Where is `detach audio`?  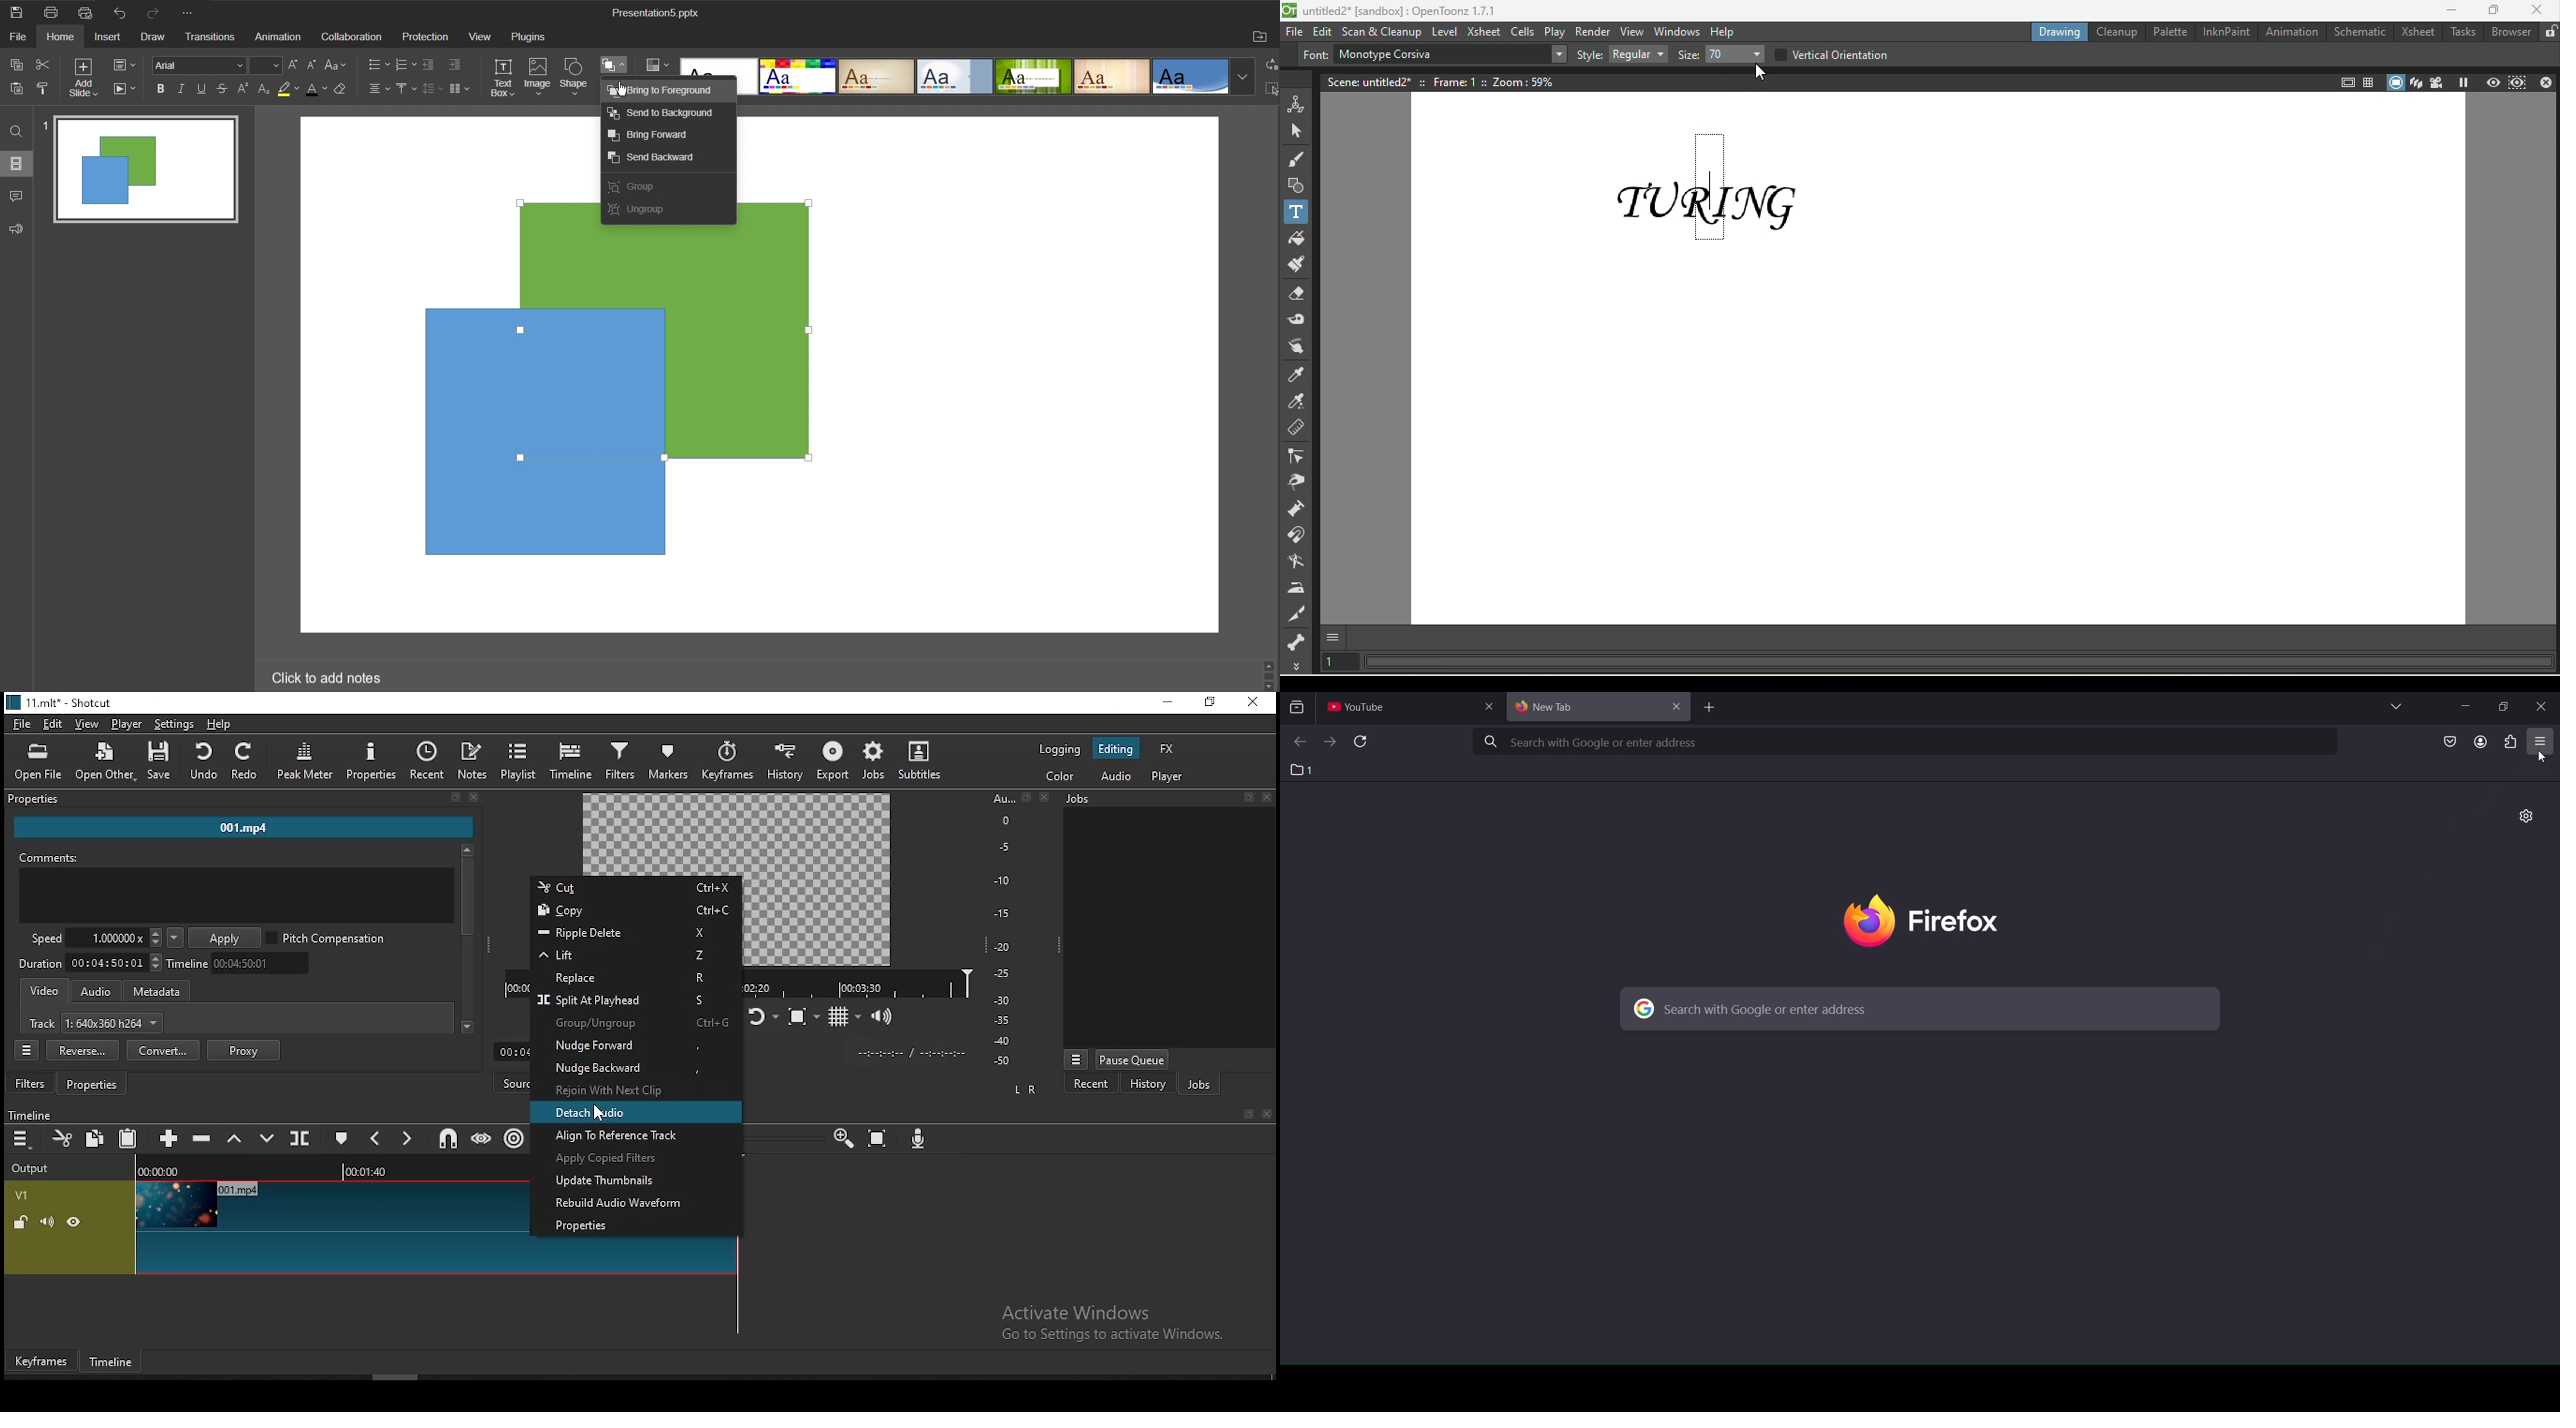
detach audio is located at coordinates (634, 1112).